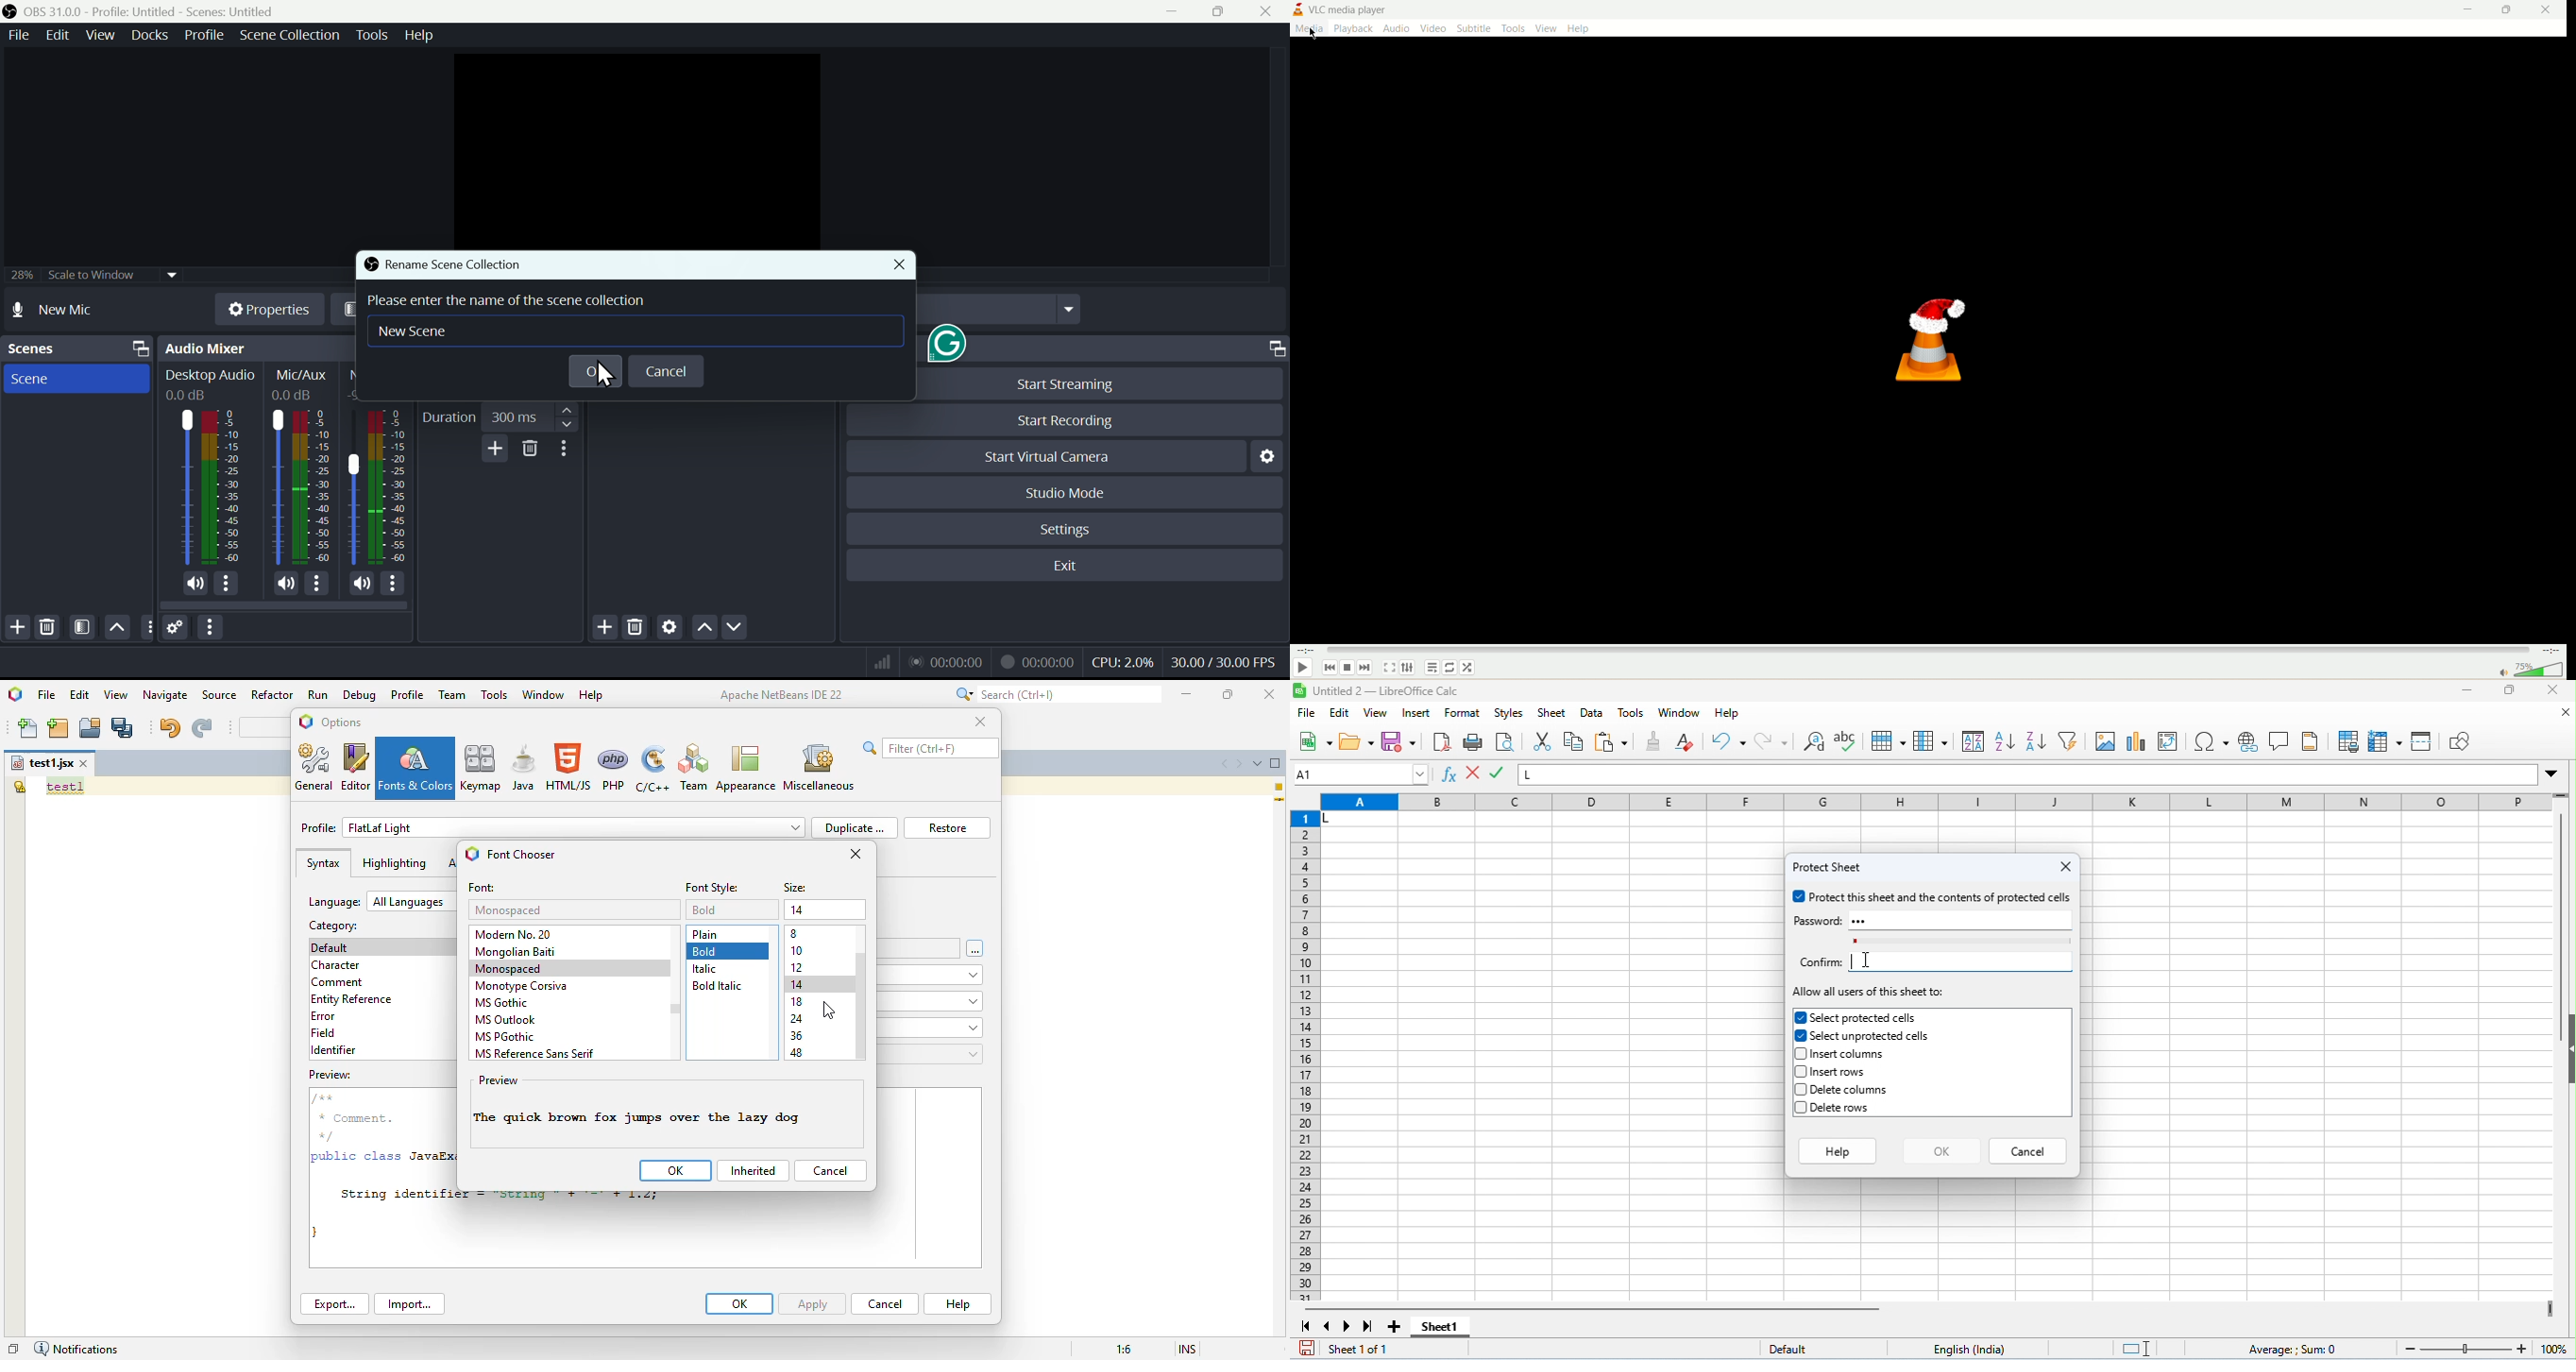  I want to click on minimize, so click(2467, 691).